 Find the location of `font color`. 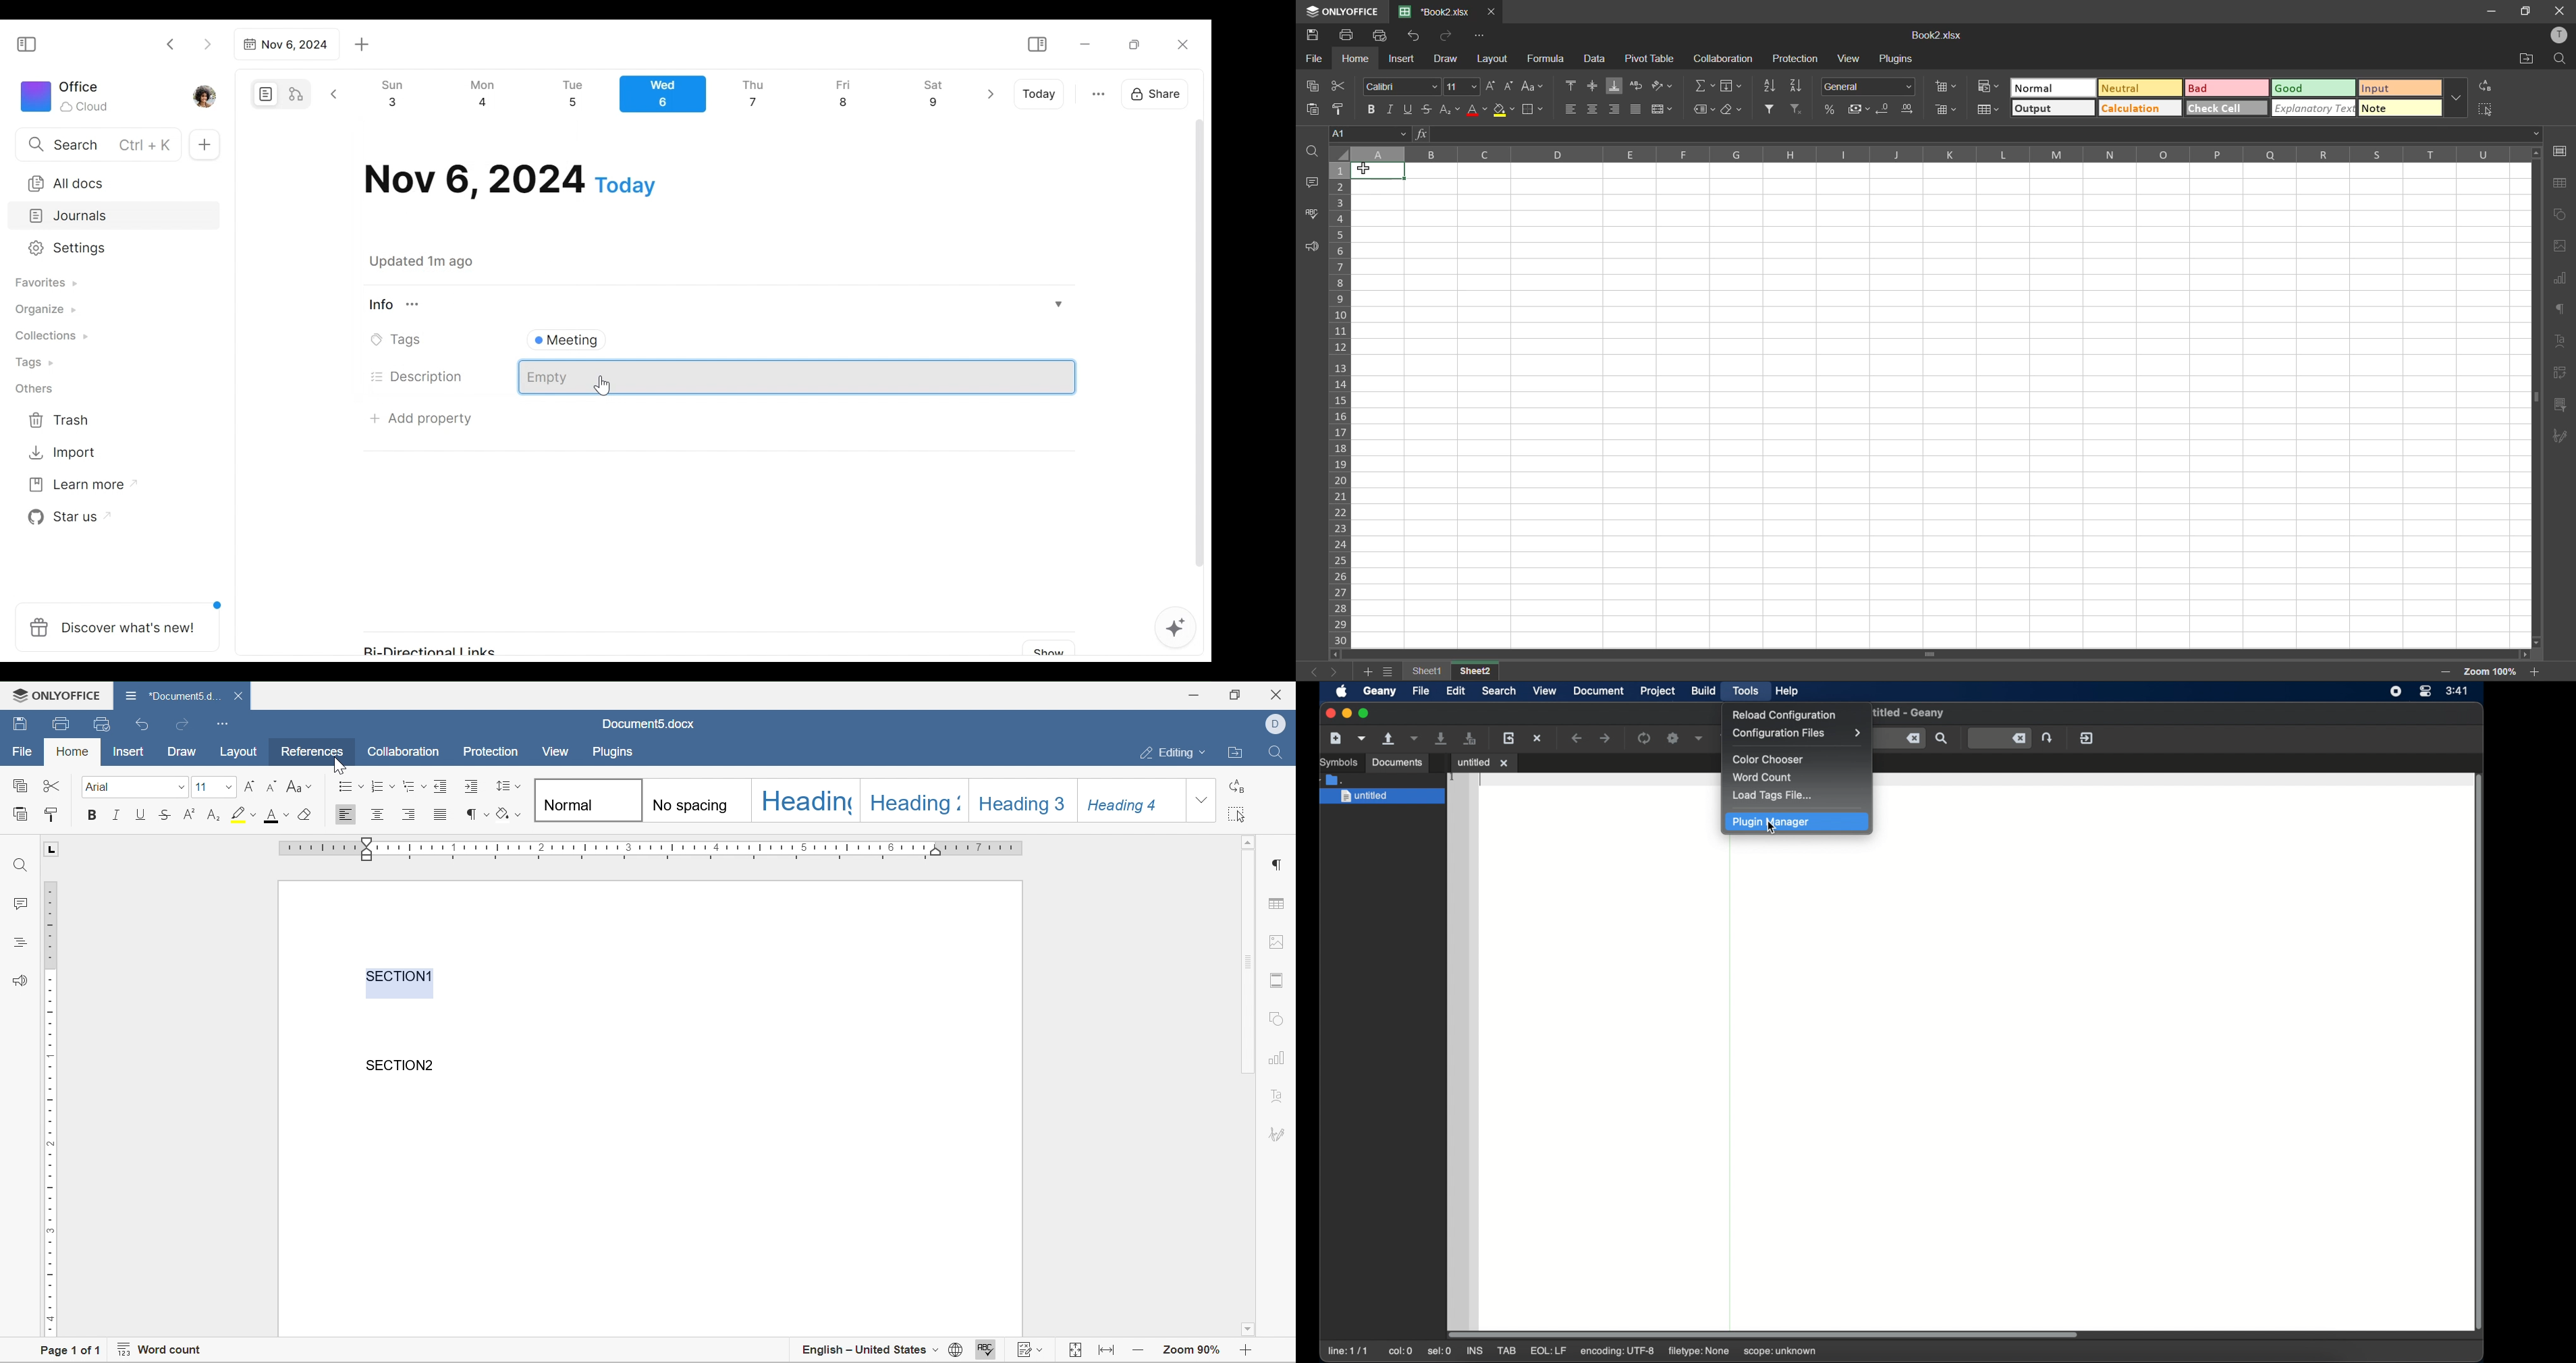

font color is located at coordinates (278, 815).